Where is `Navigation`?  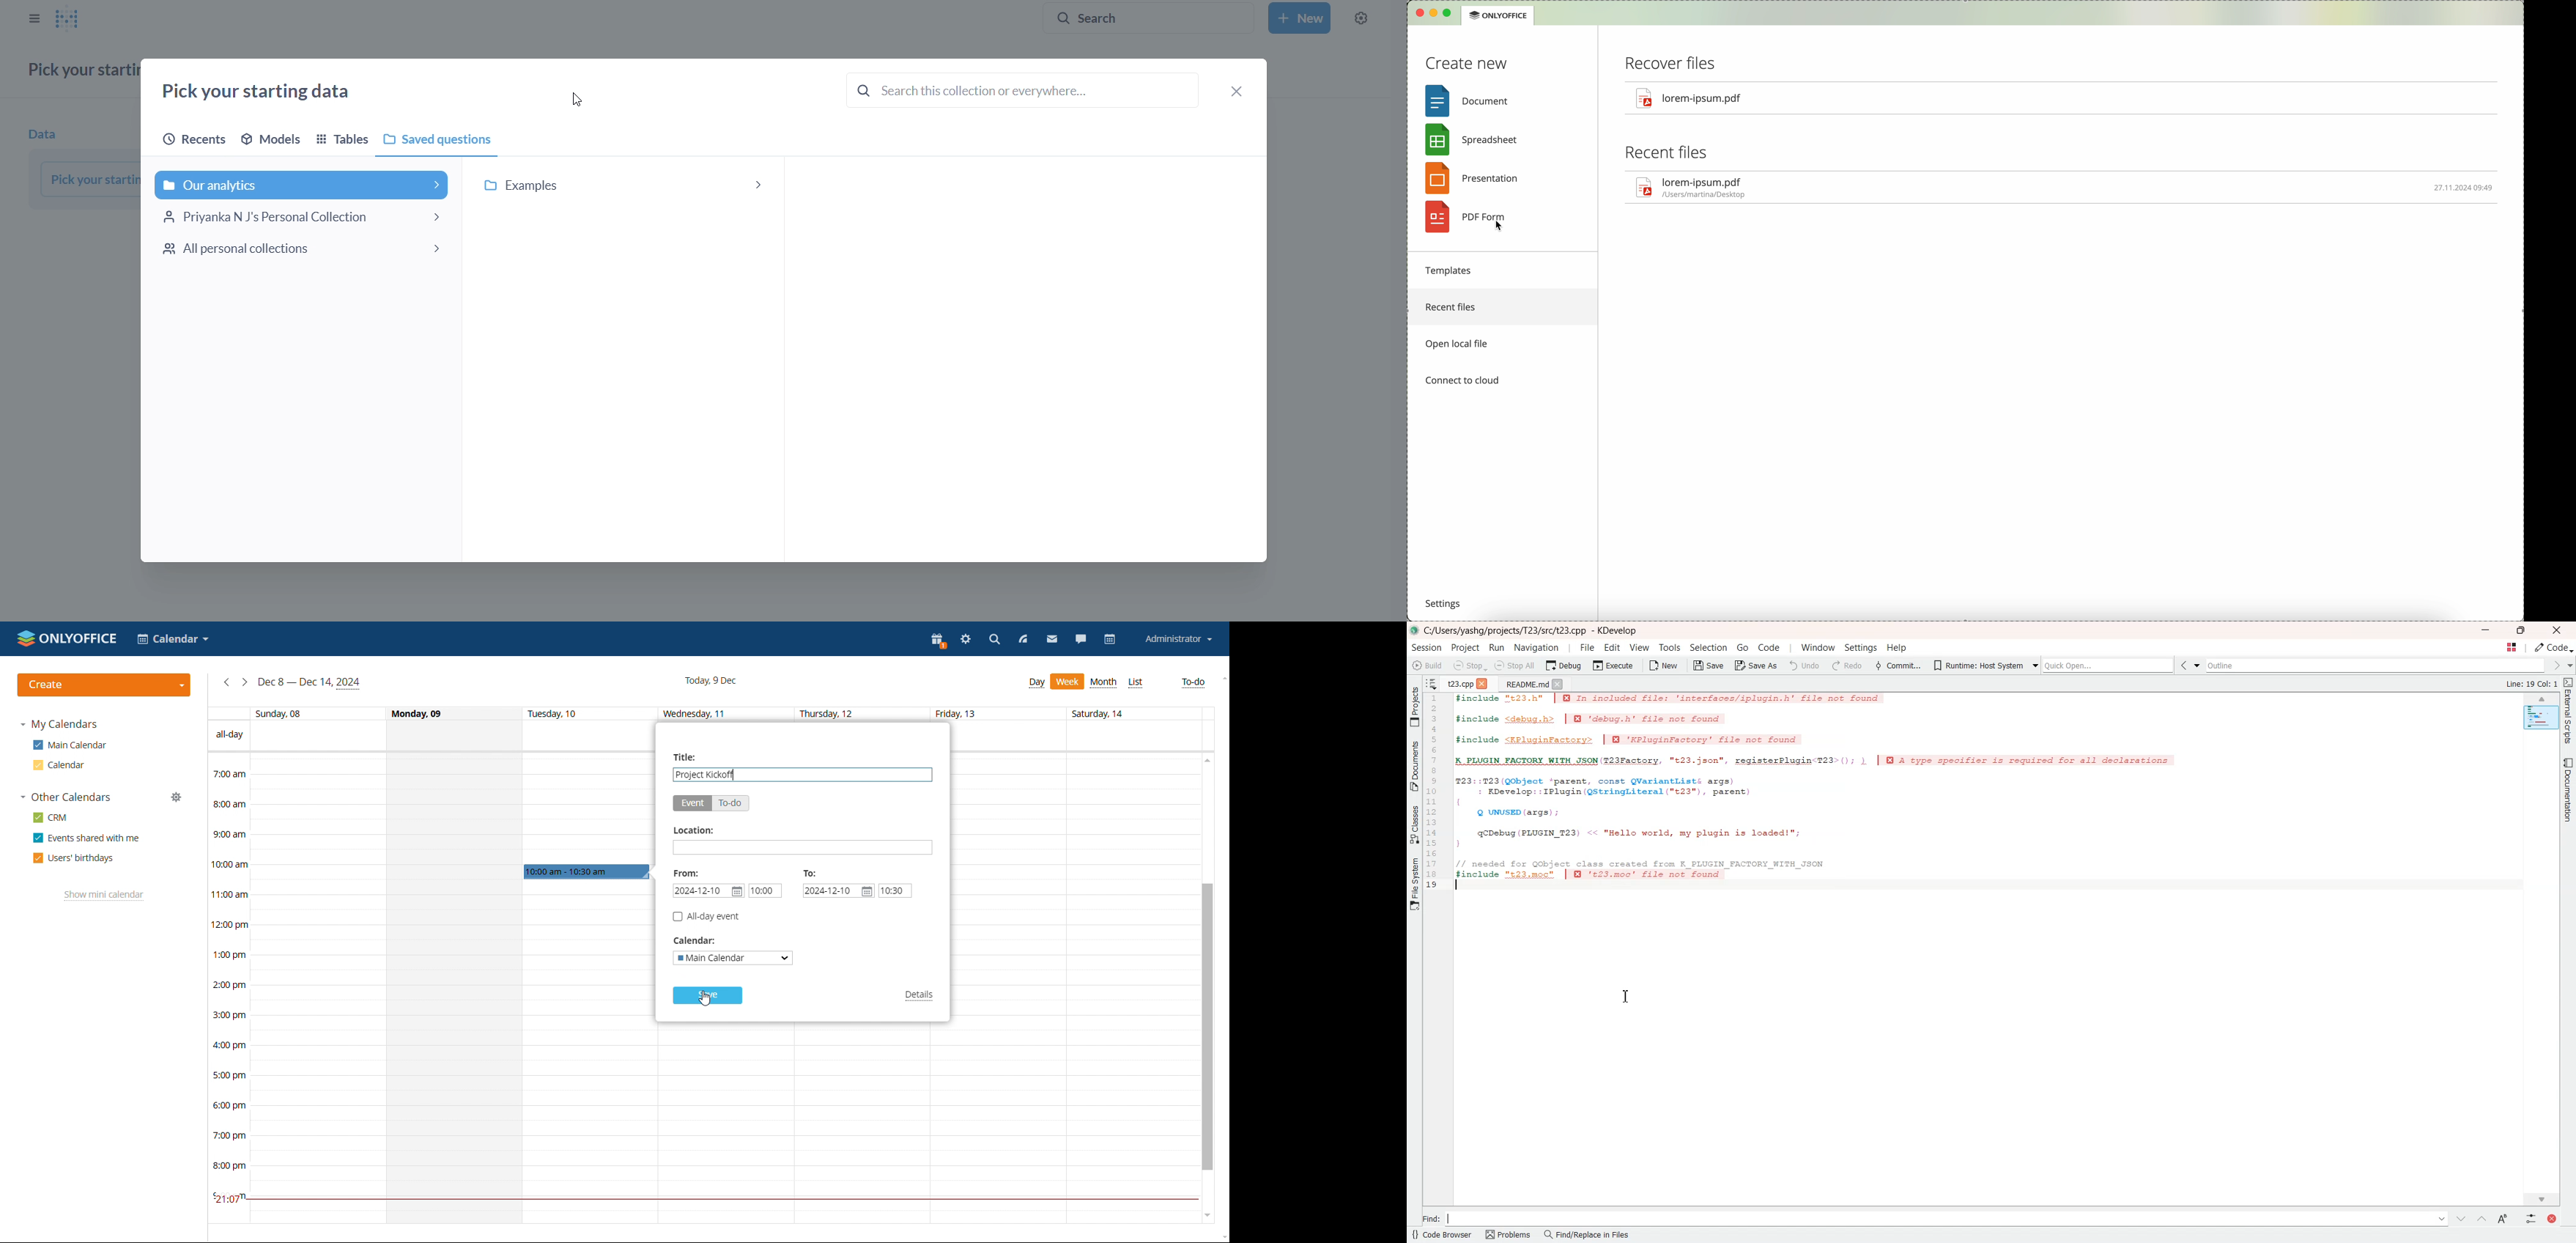
Navigation is located at coordinates (1536, 647).